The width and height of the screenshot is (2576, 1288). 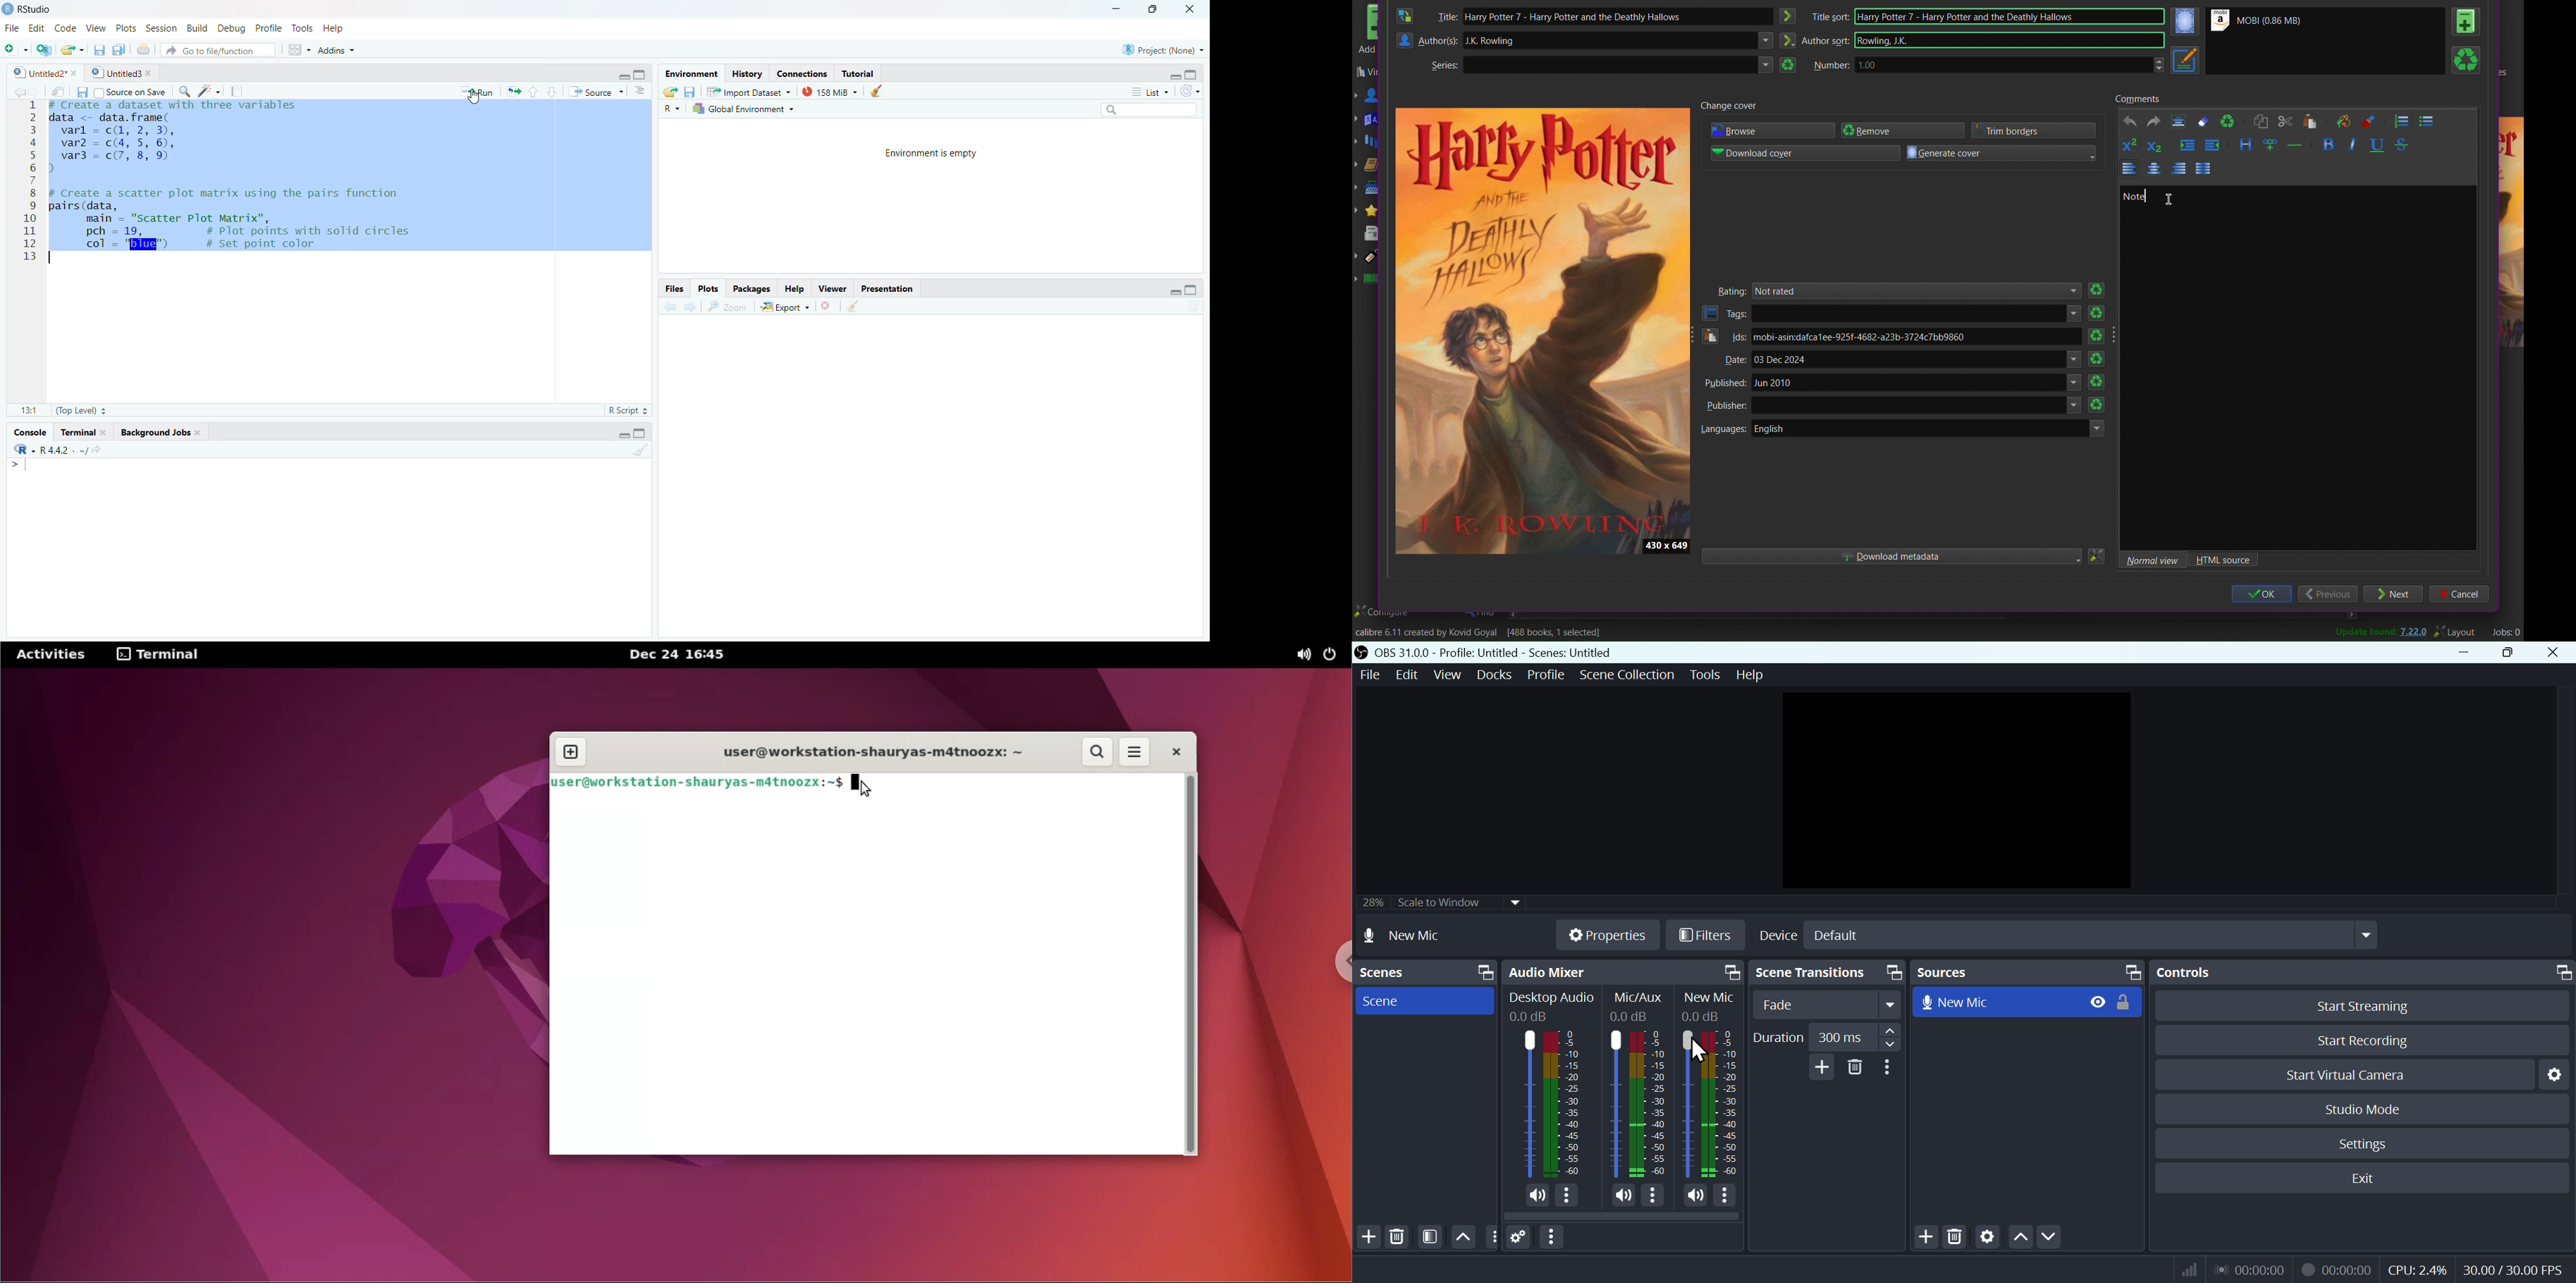 I want to click on Exit, so click(x=2371, y=1178).